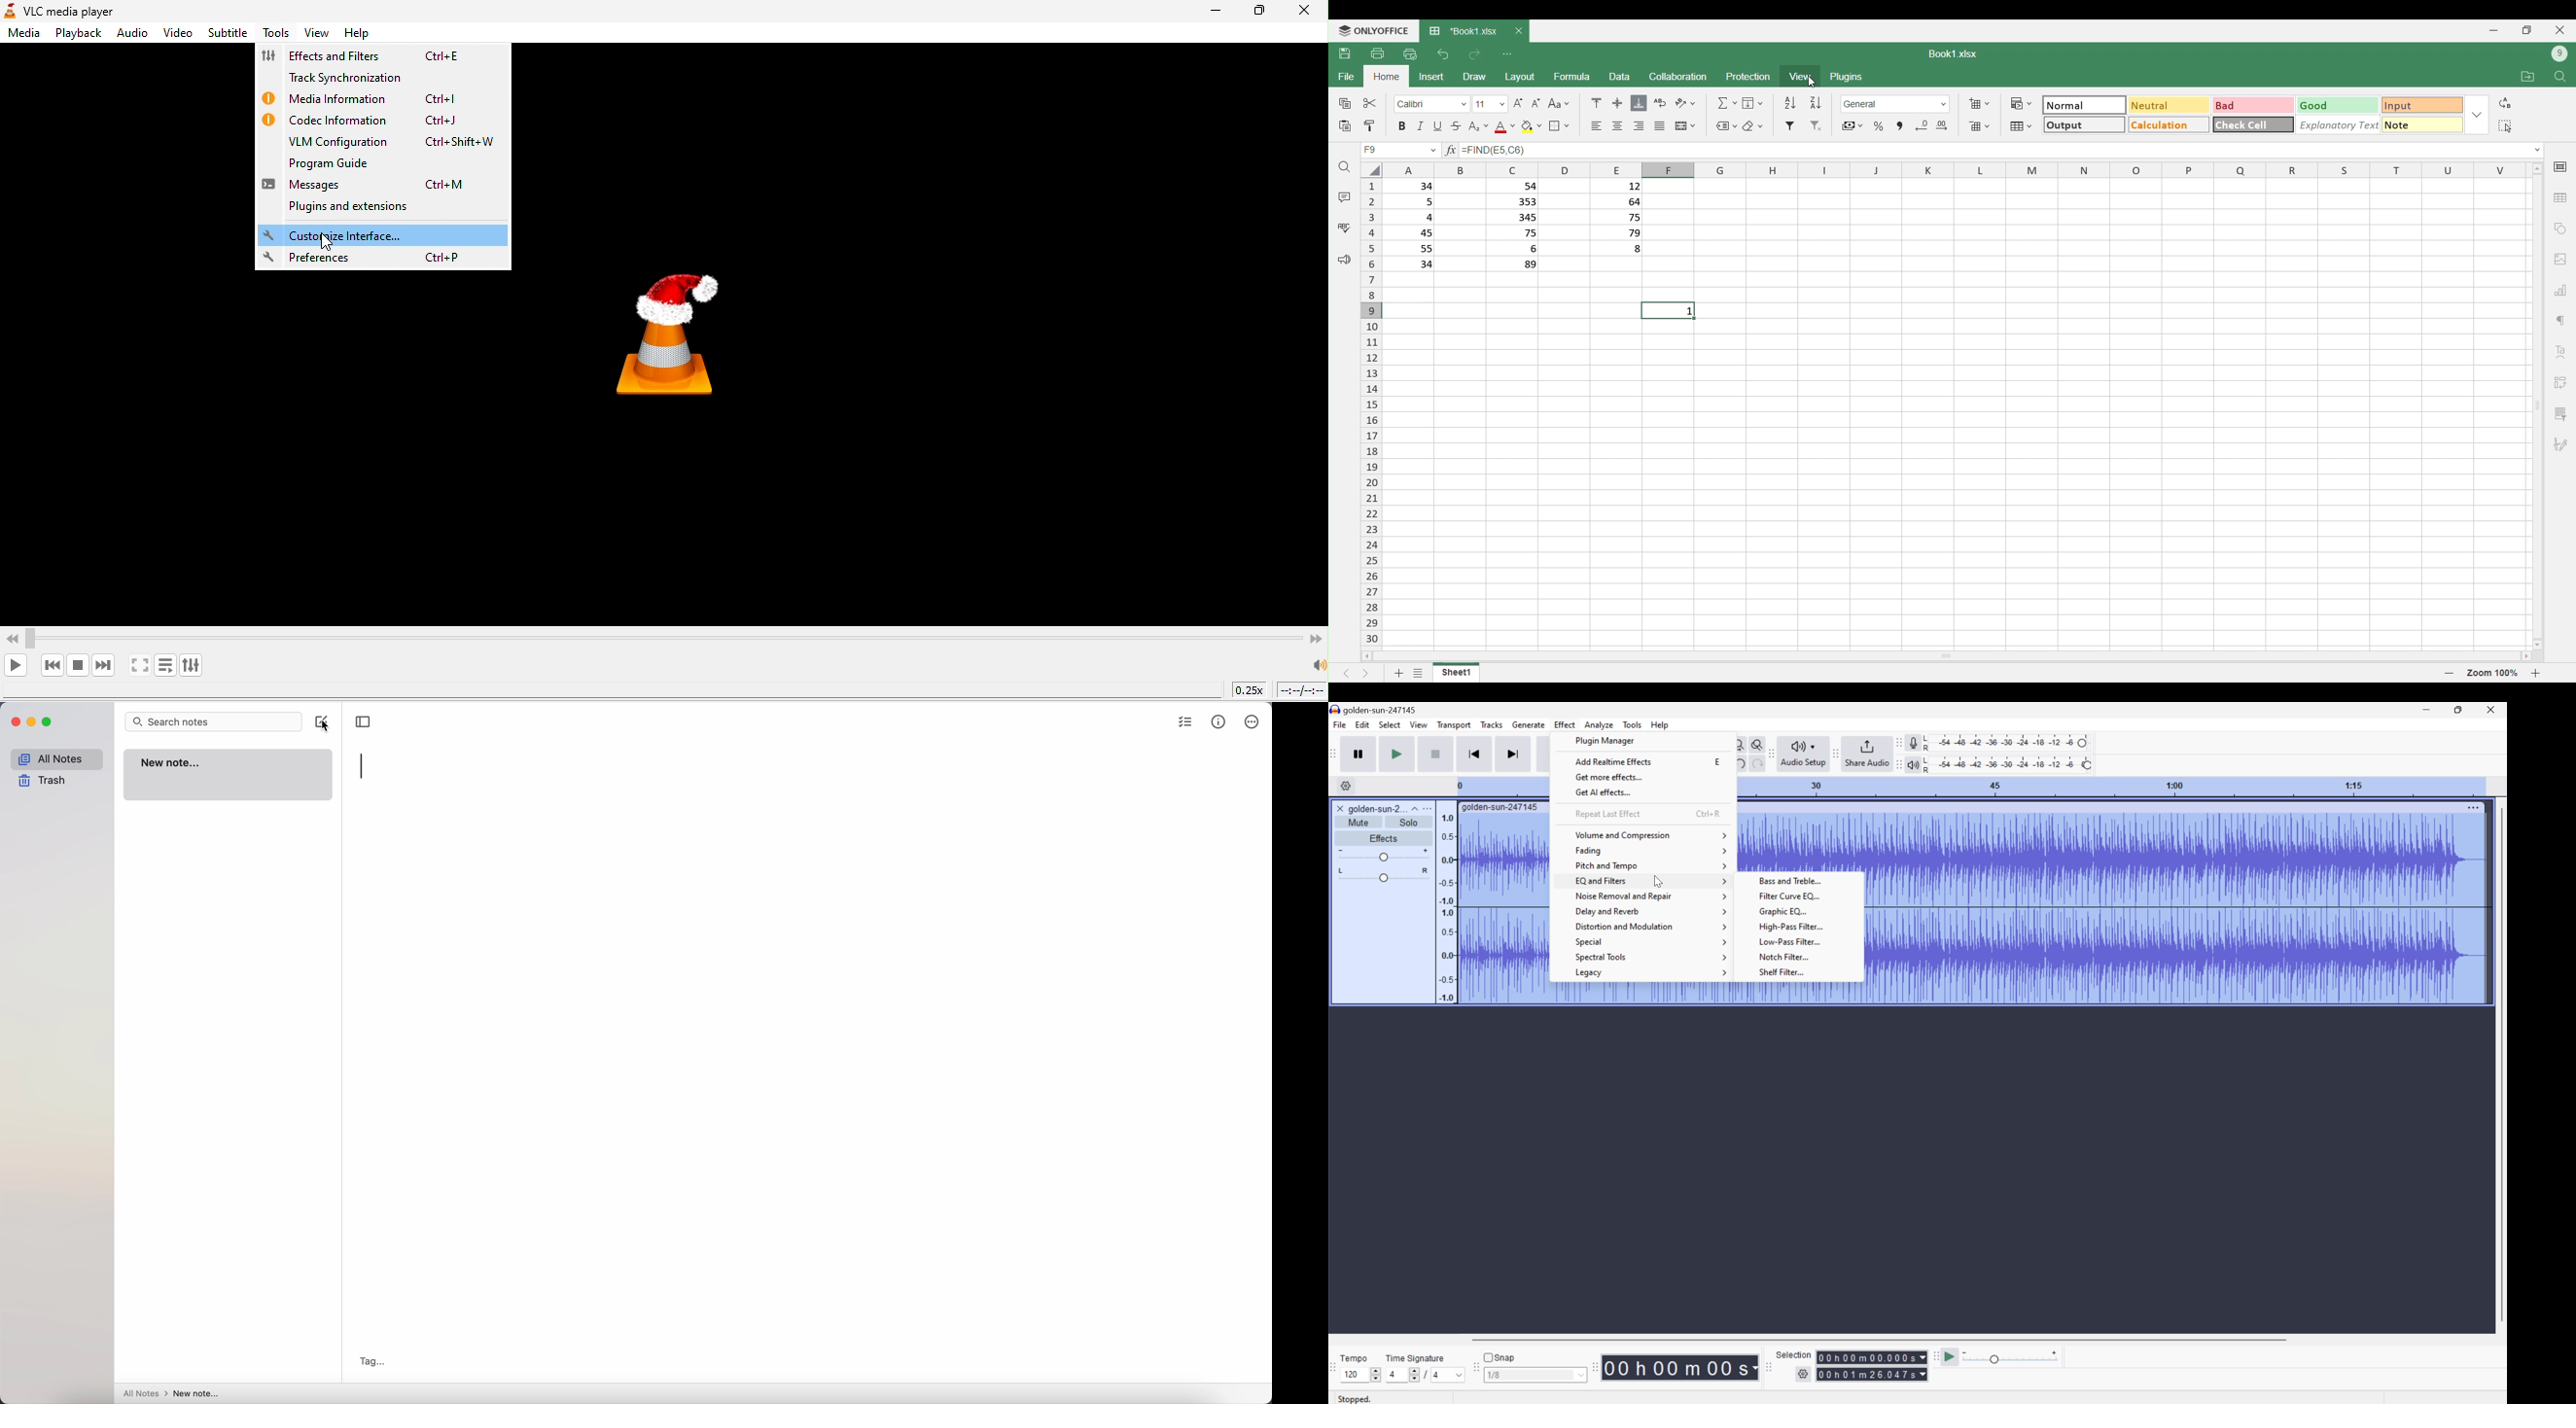 This screenshot has height=1428, width=2576. I want to click on all notes > new note..., so click(169, 1393).